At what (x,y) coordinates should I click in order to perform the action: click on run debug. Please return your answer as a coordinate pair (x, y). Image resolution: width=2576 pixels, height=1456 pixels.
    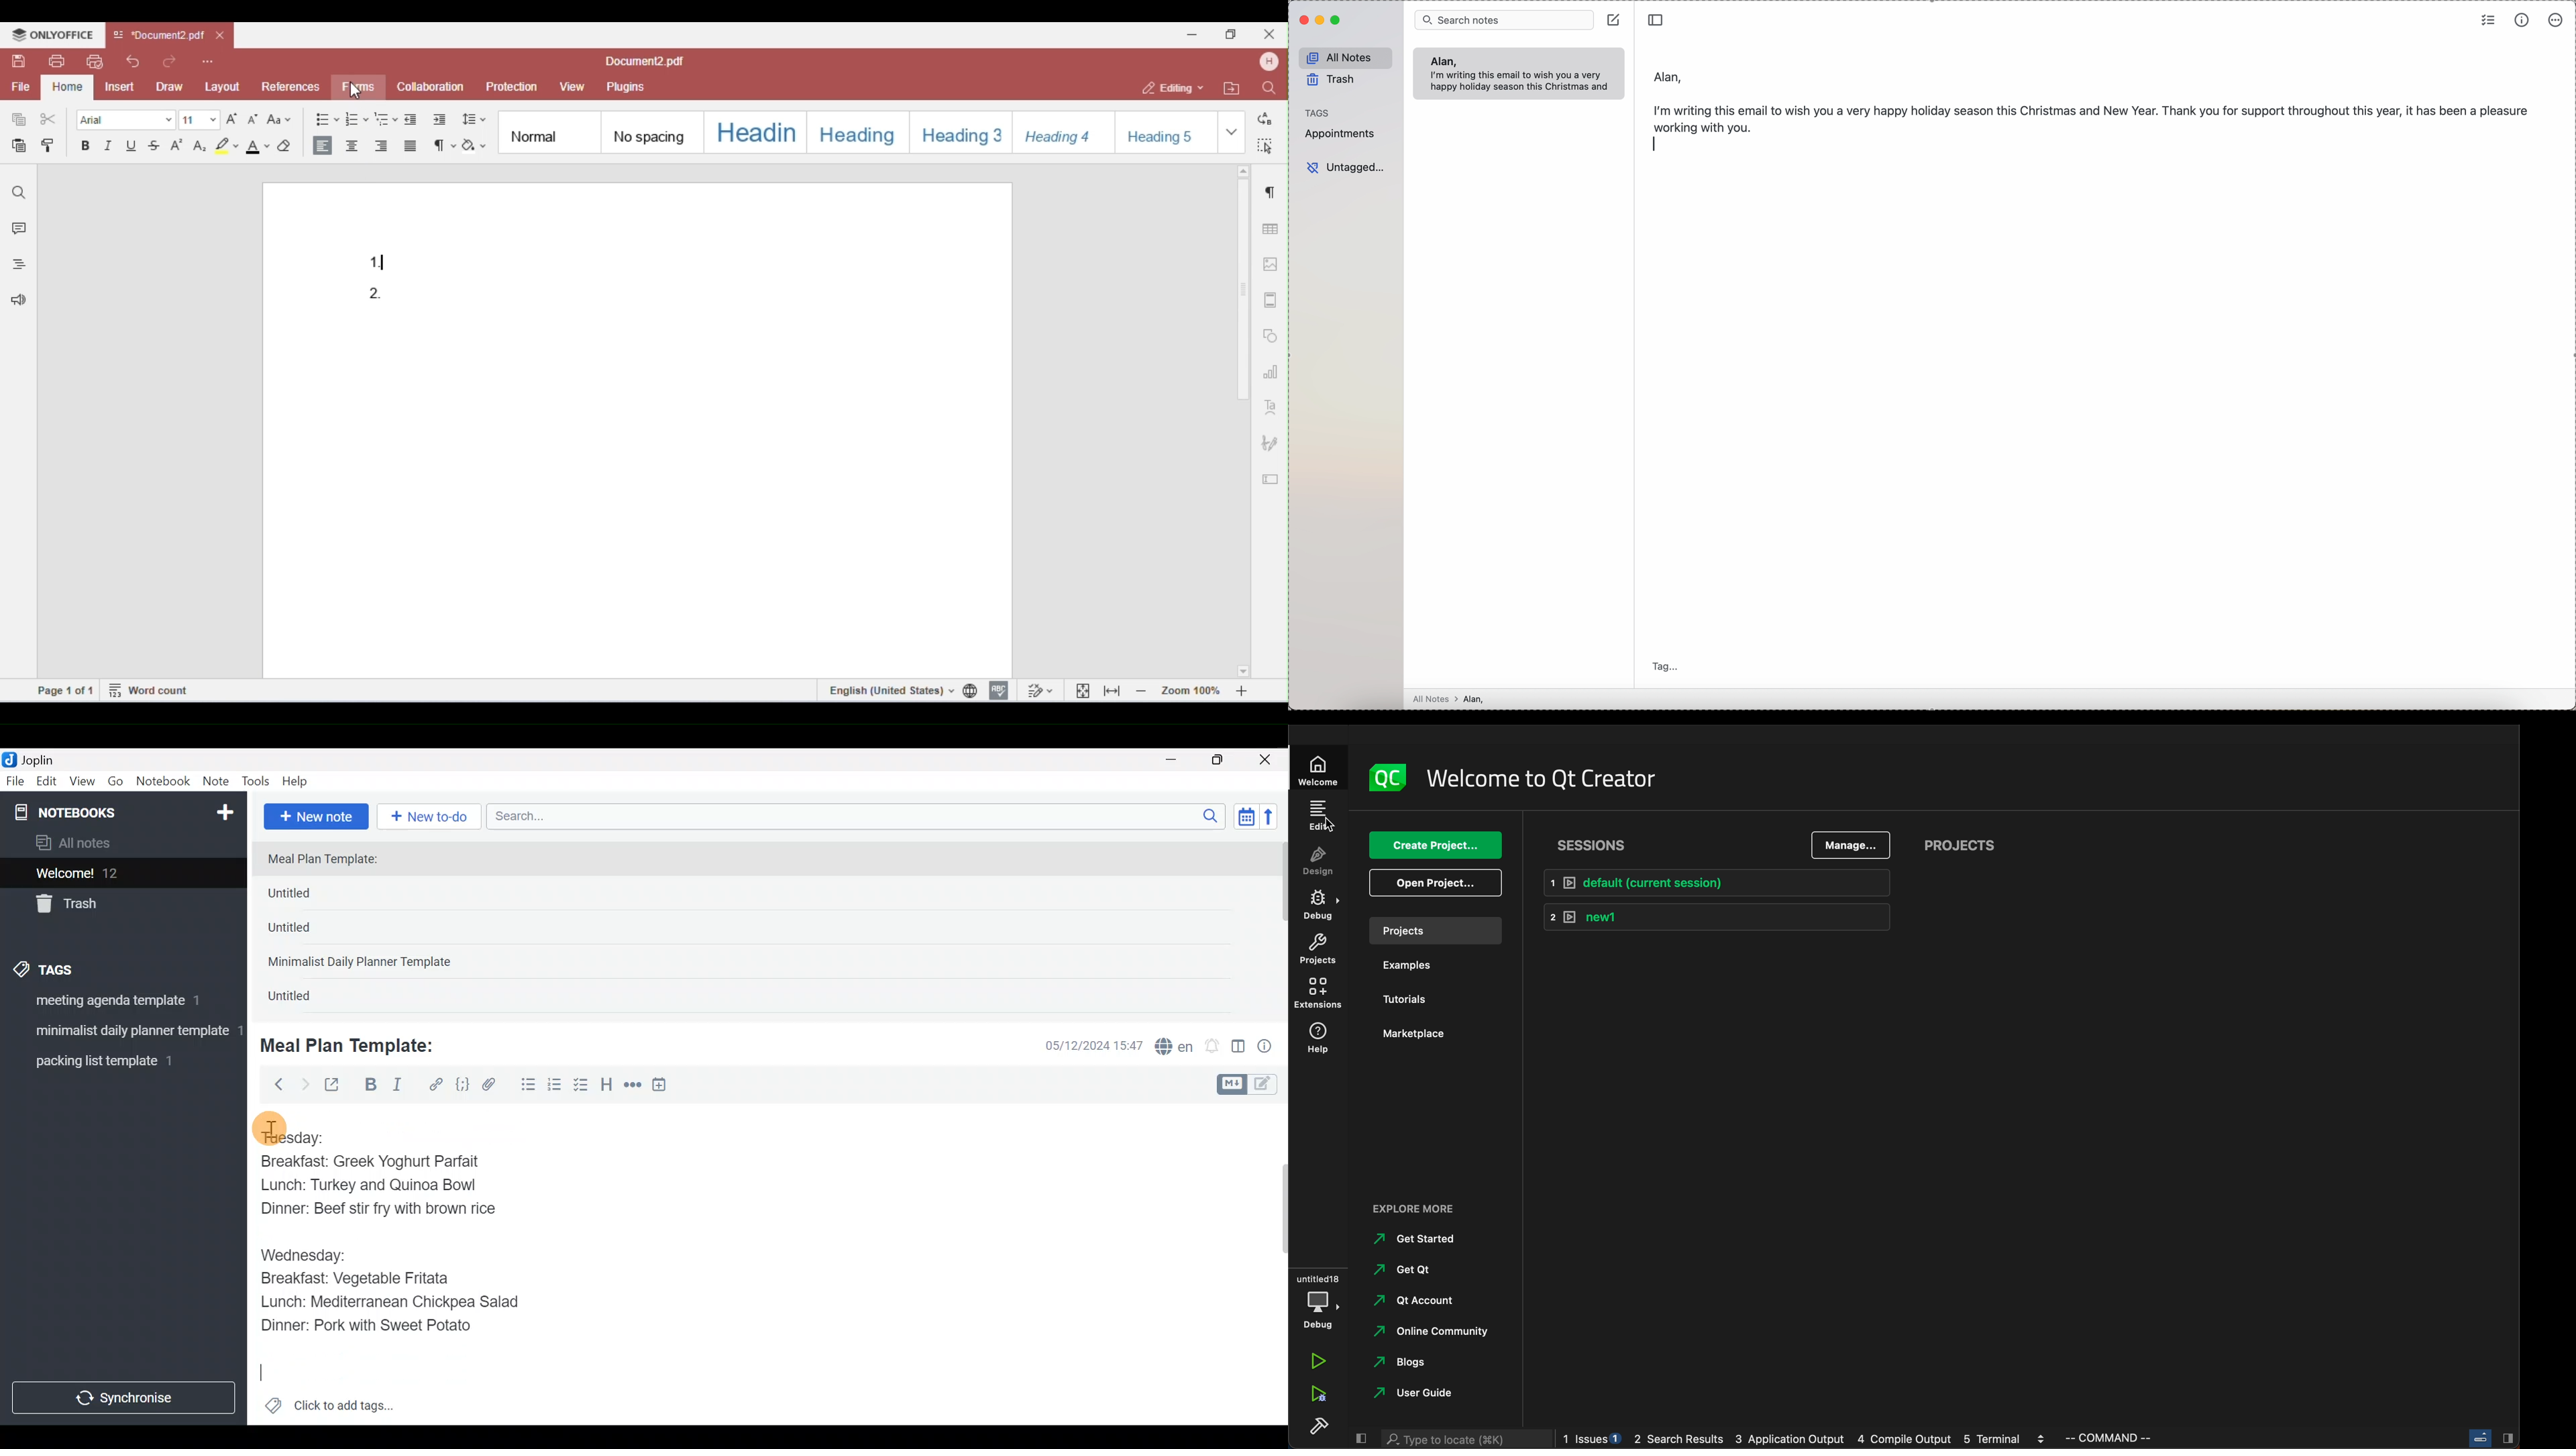
    Looking at the image, I should click on (1320, 1393).